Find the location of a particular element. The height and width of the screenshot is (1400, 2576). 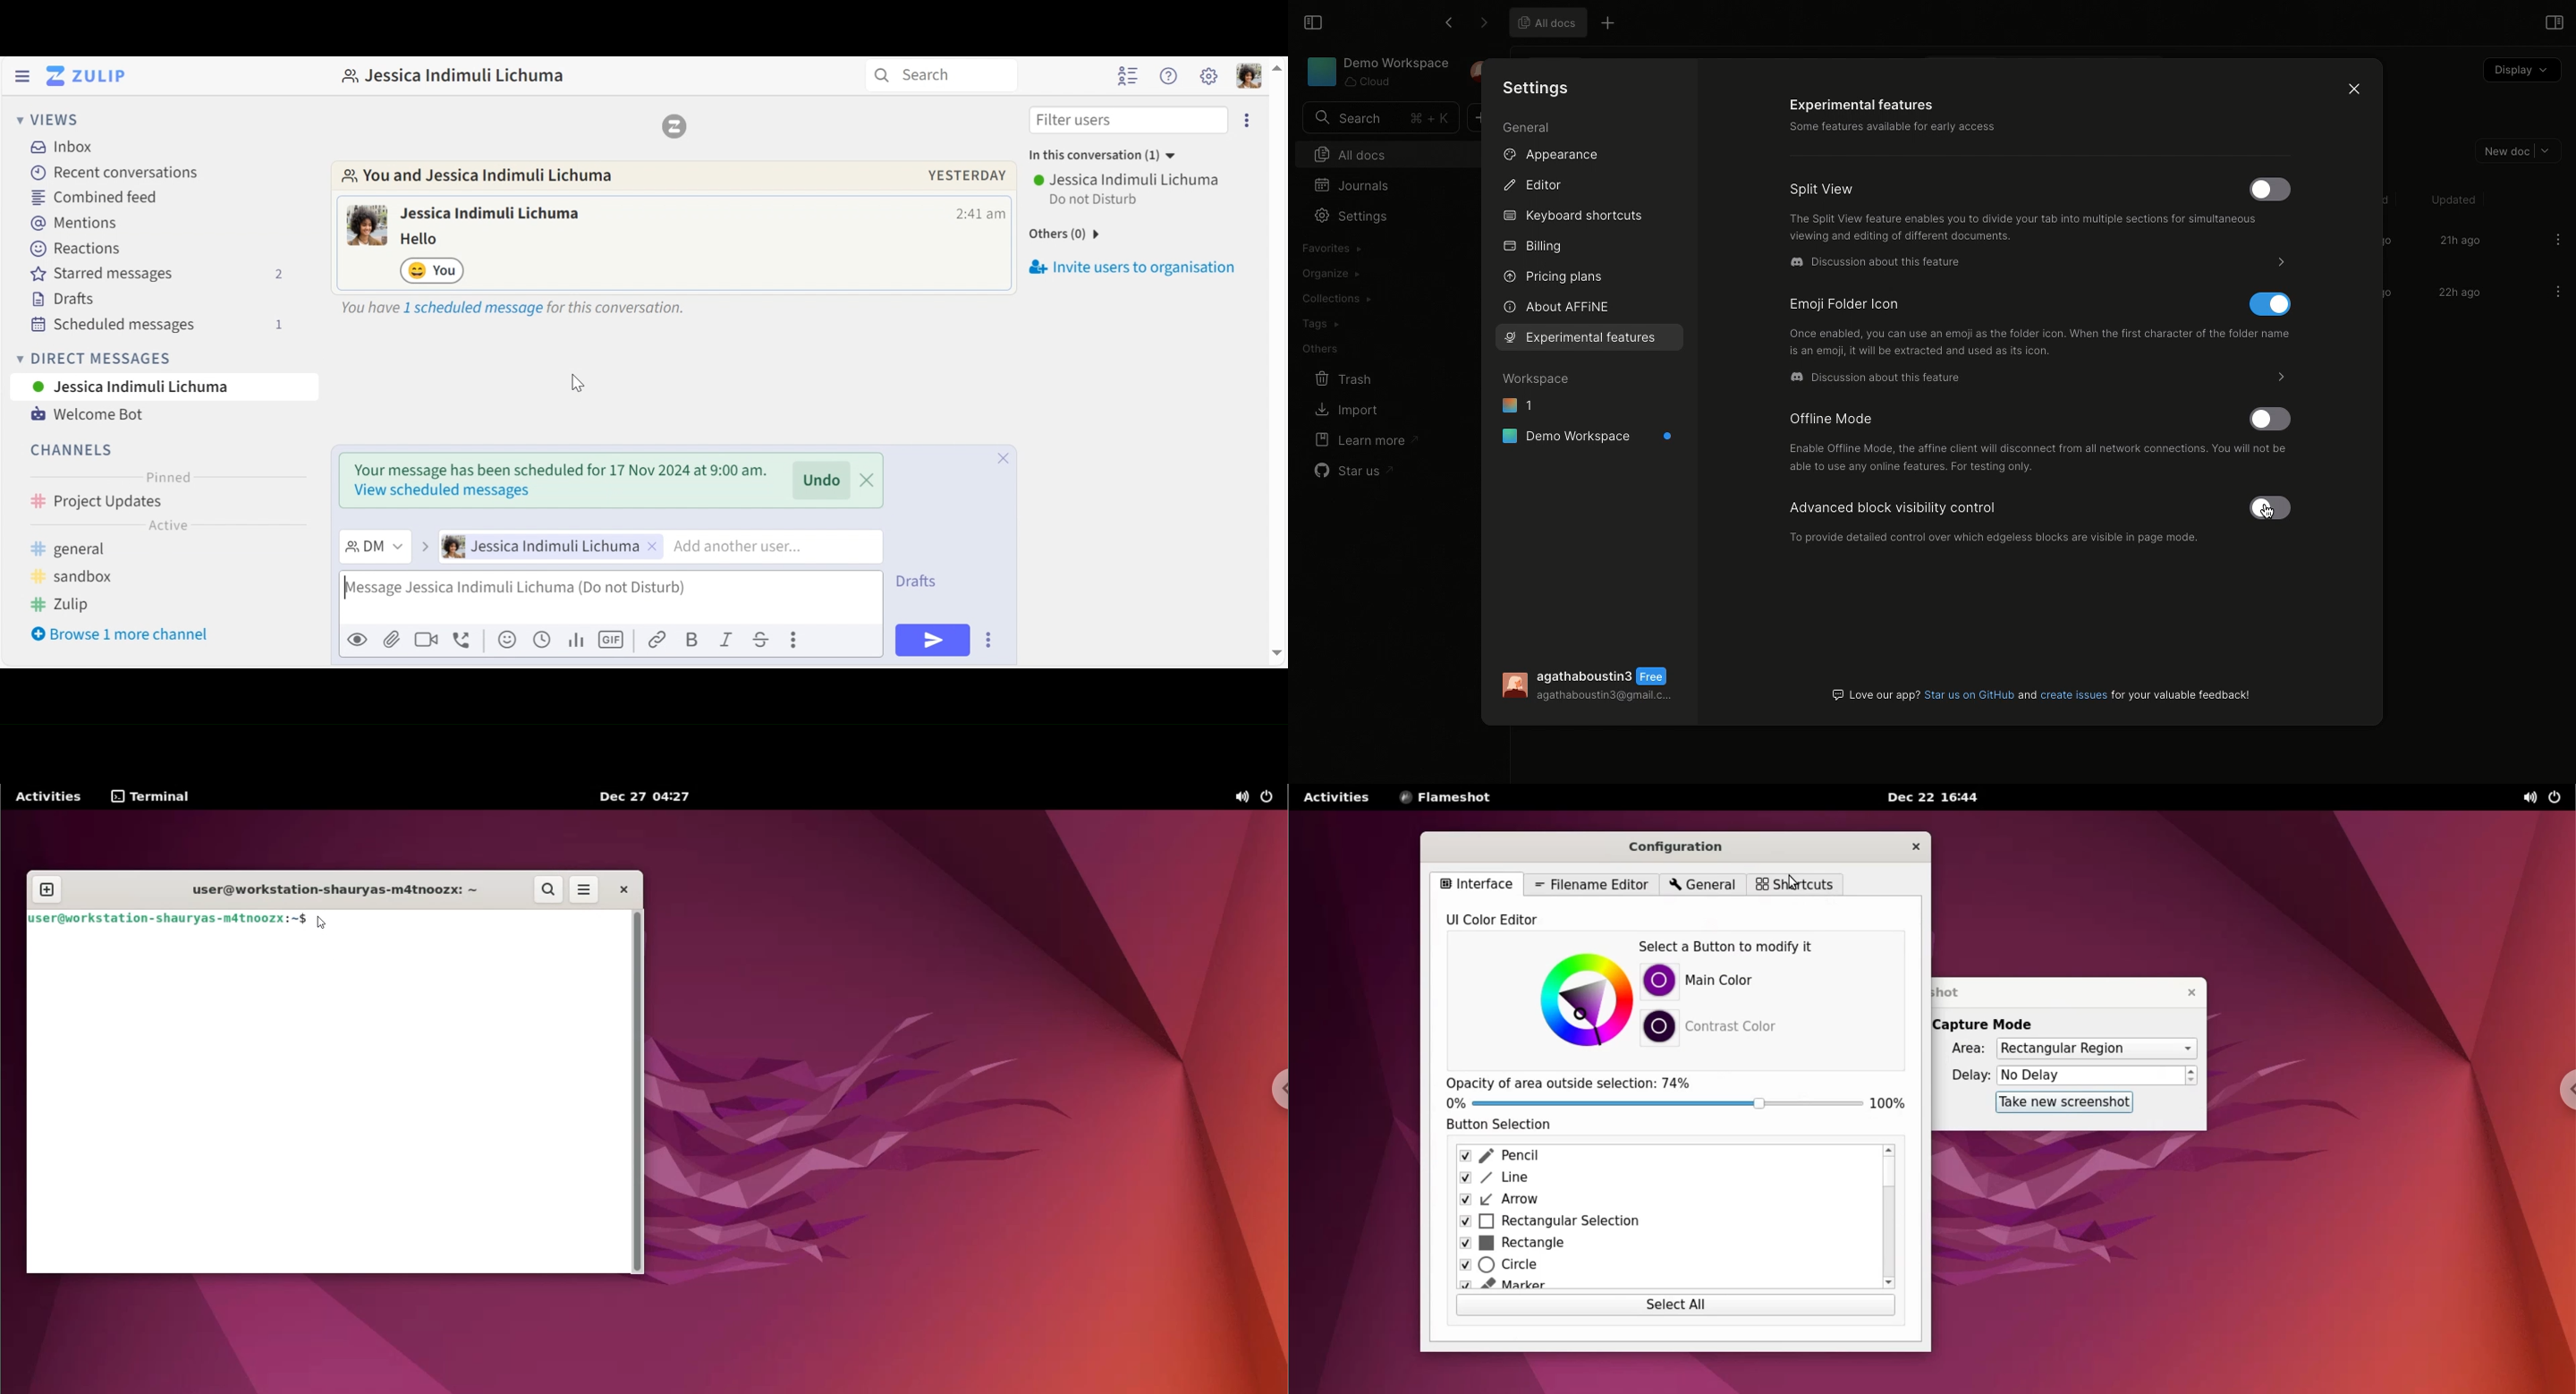

link is located at coordinates (659, 640).